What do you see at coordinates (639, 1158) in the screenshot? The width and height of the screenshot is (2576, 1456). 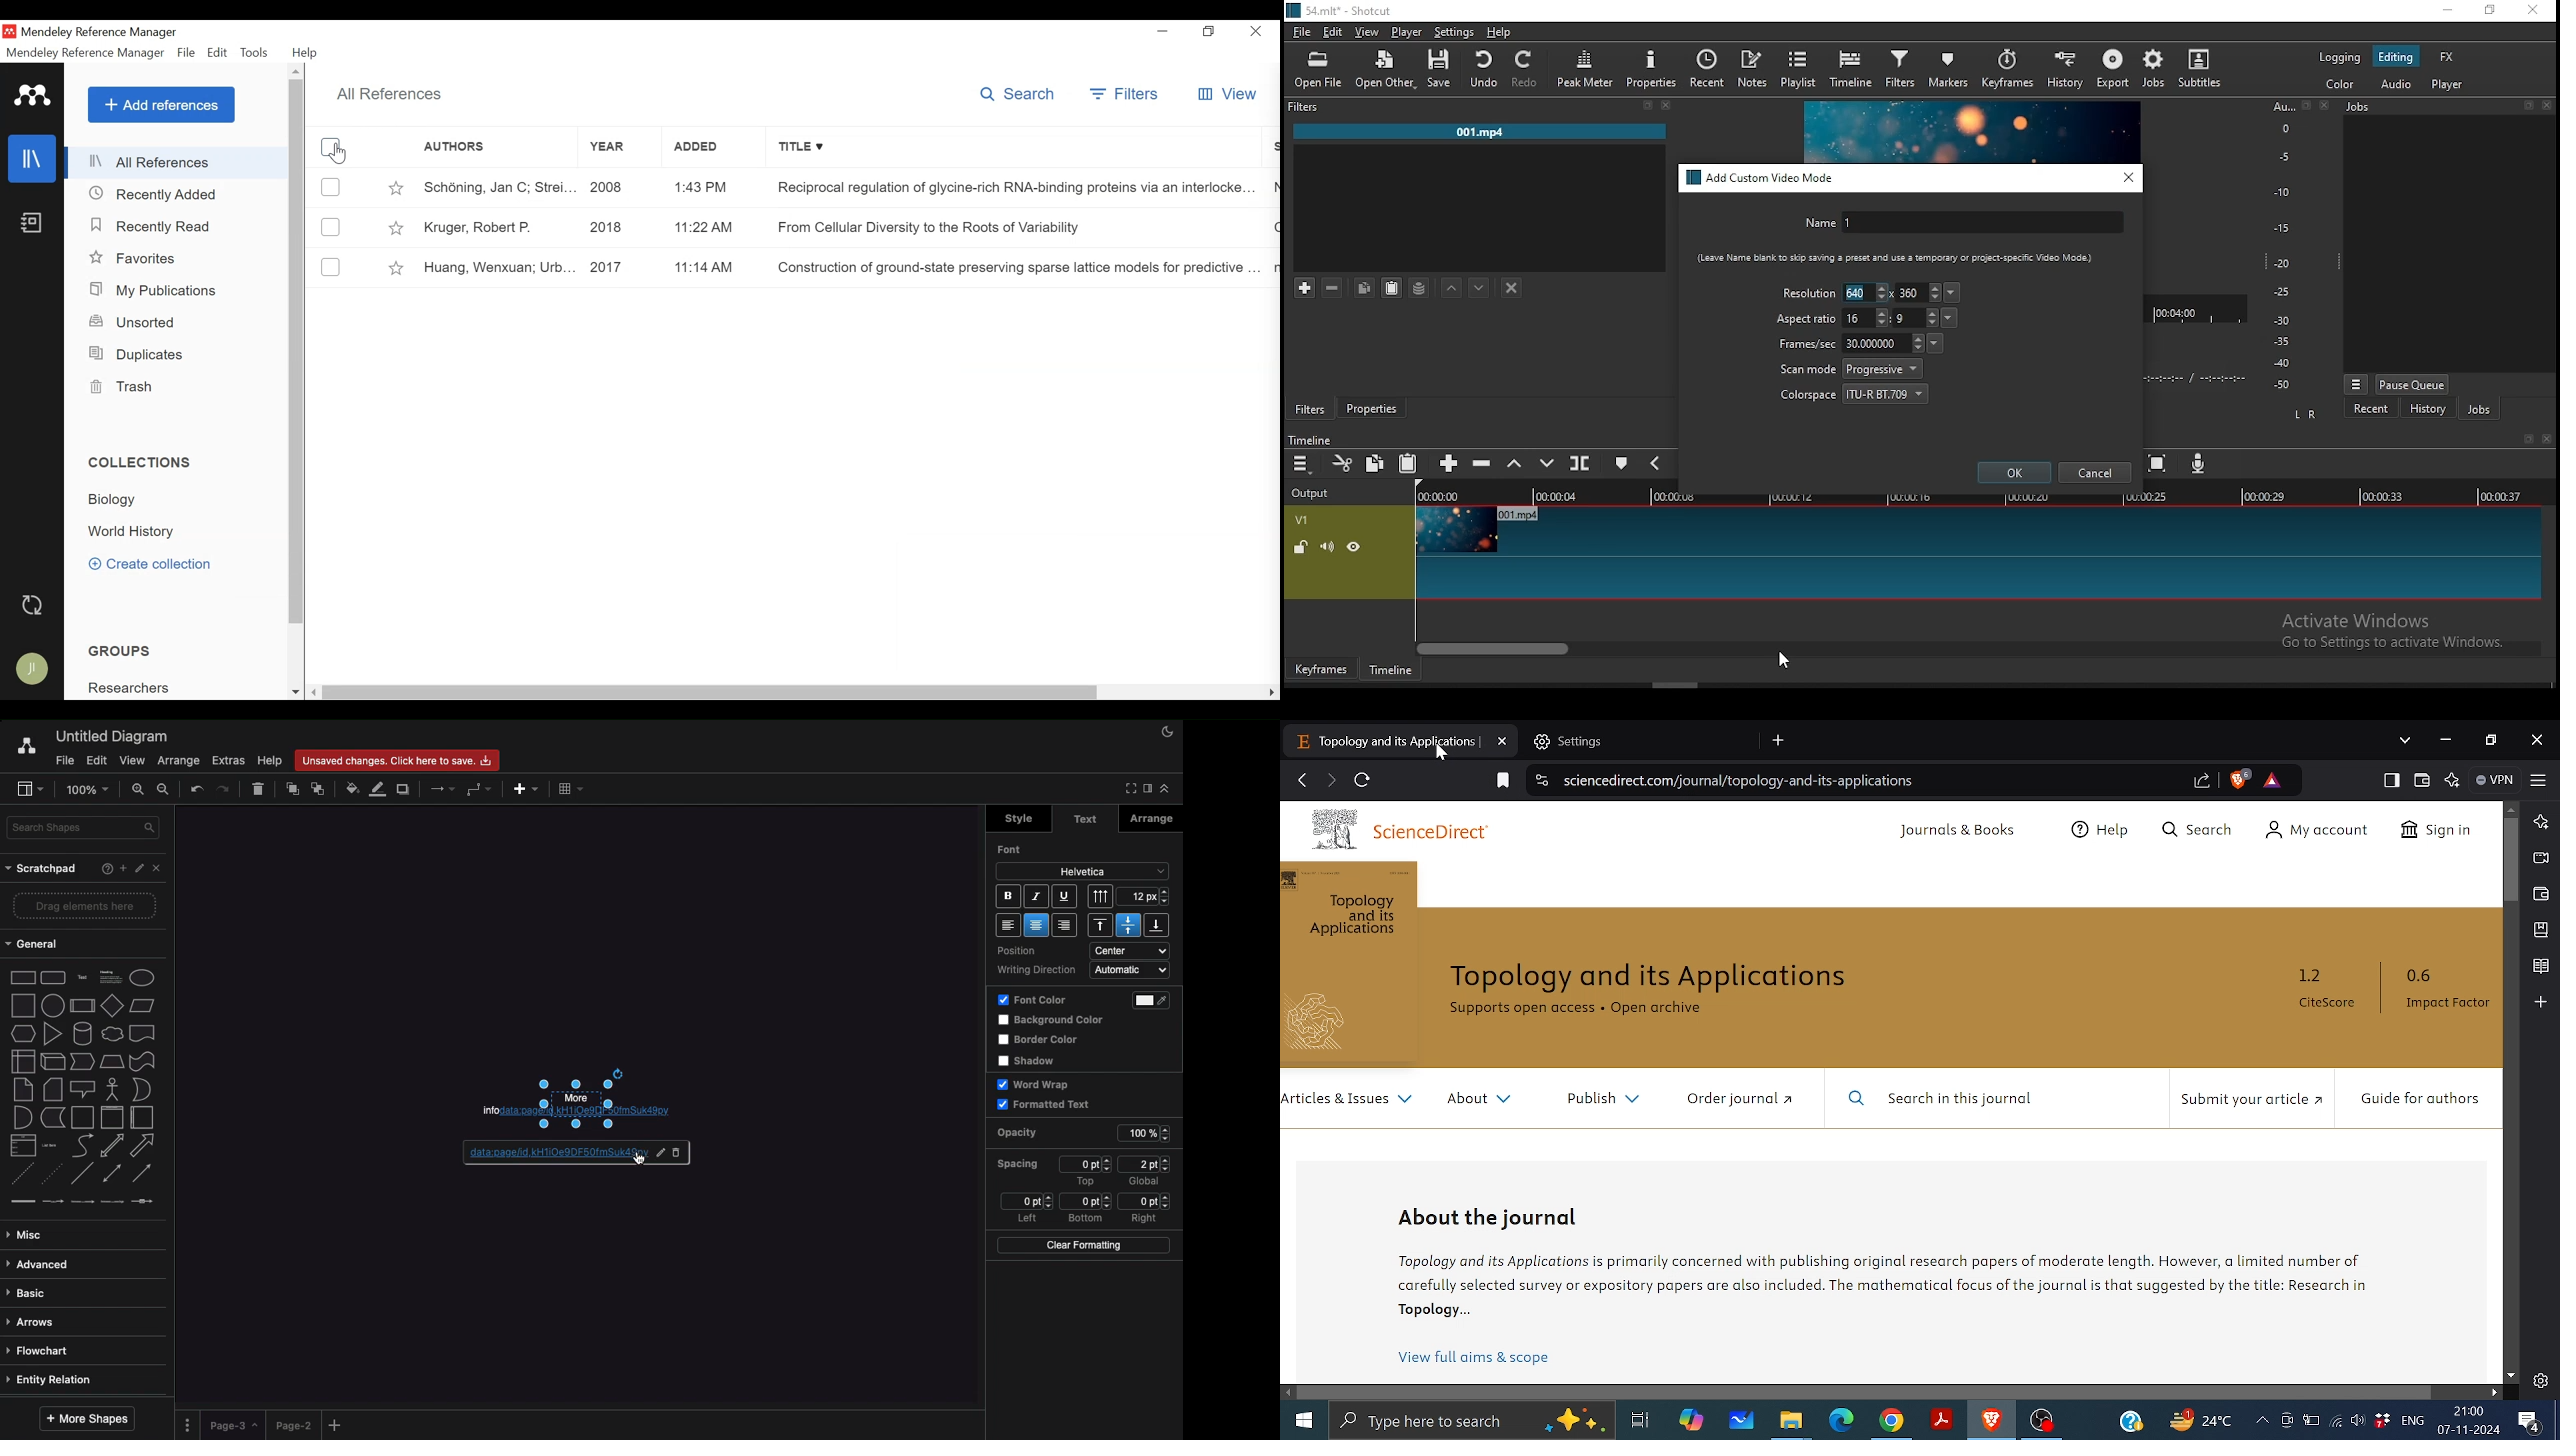 I see `Cursor` at bounding box center [639, 1158].